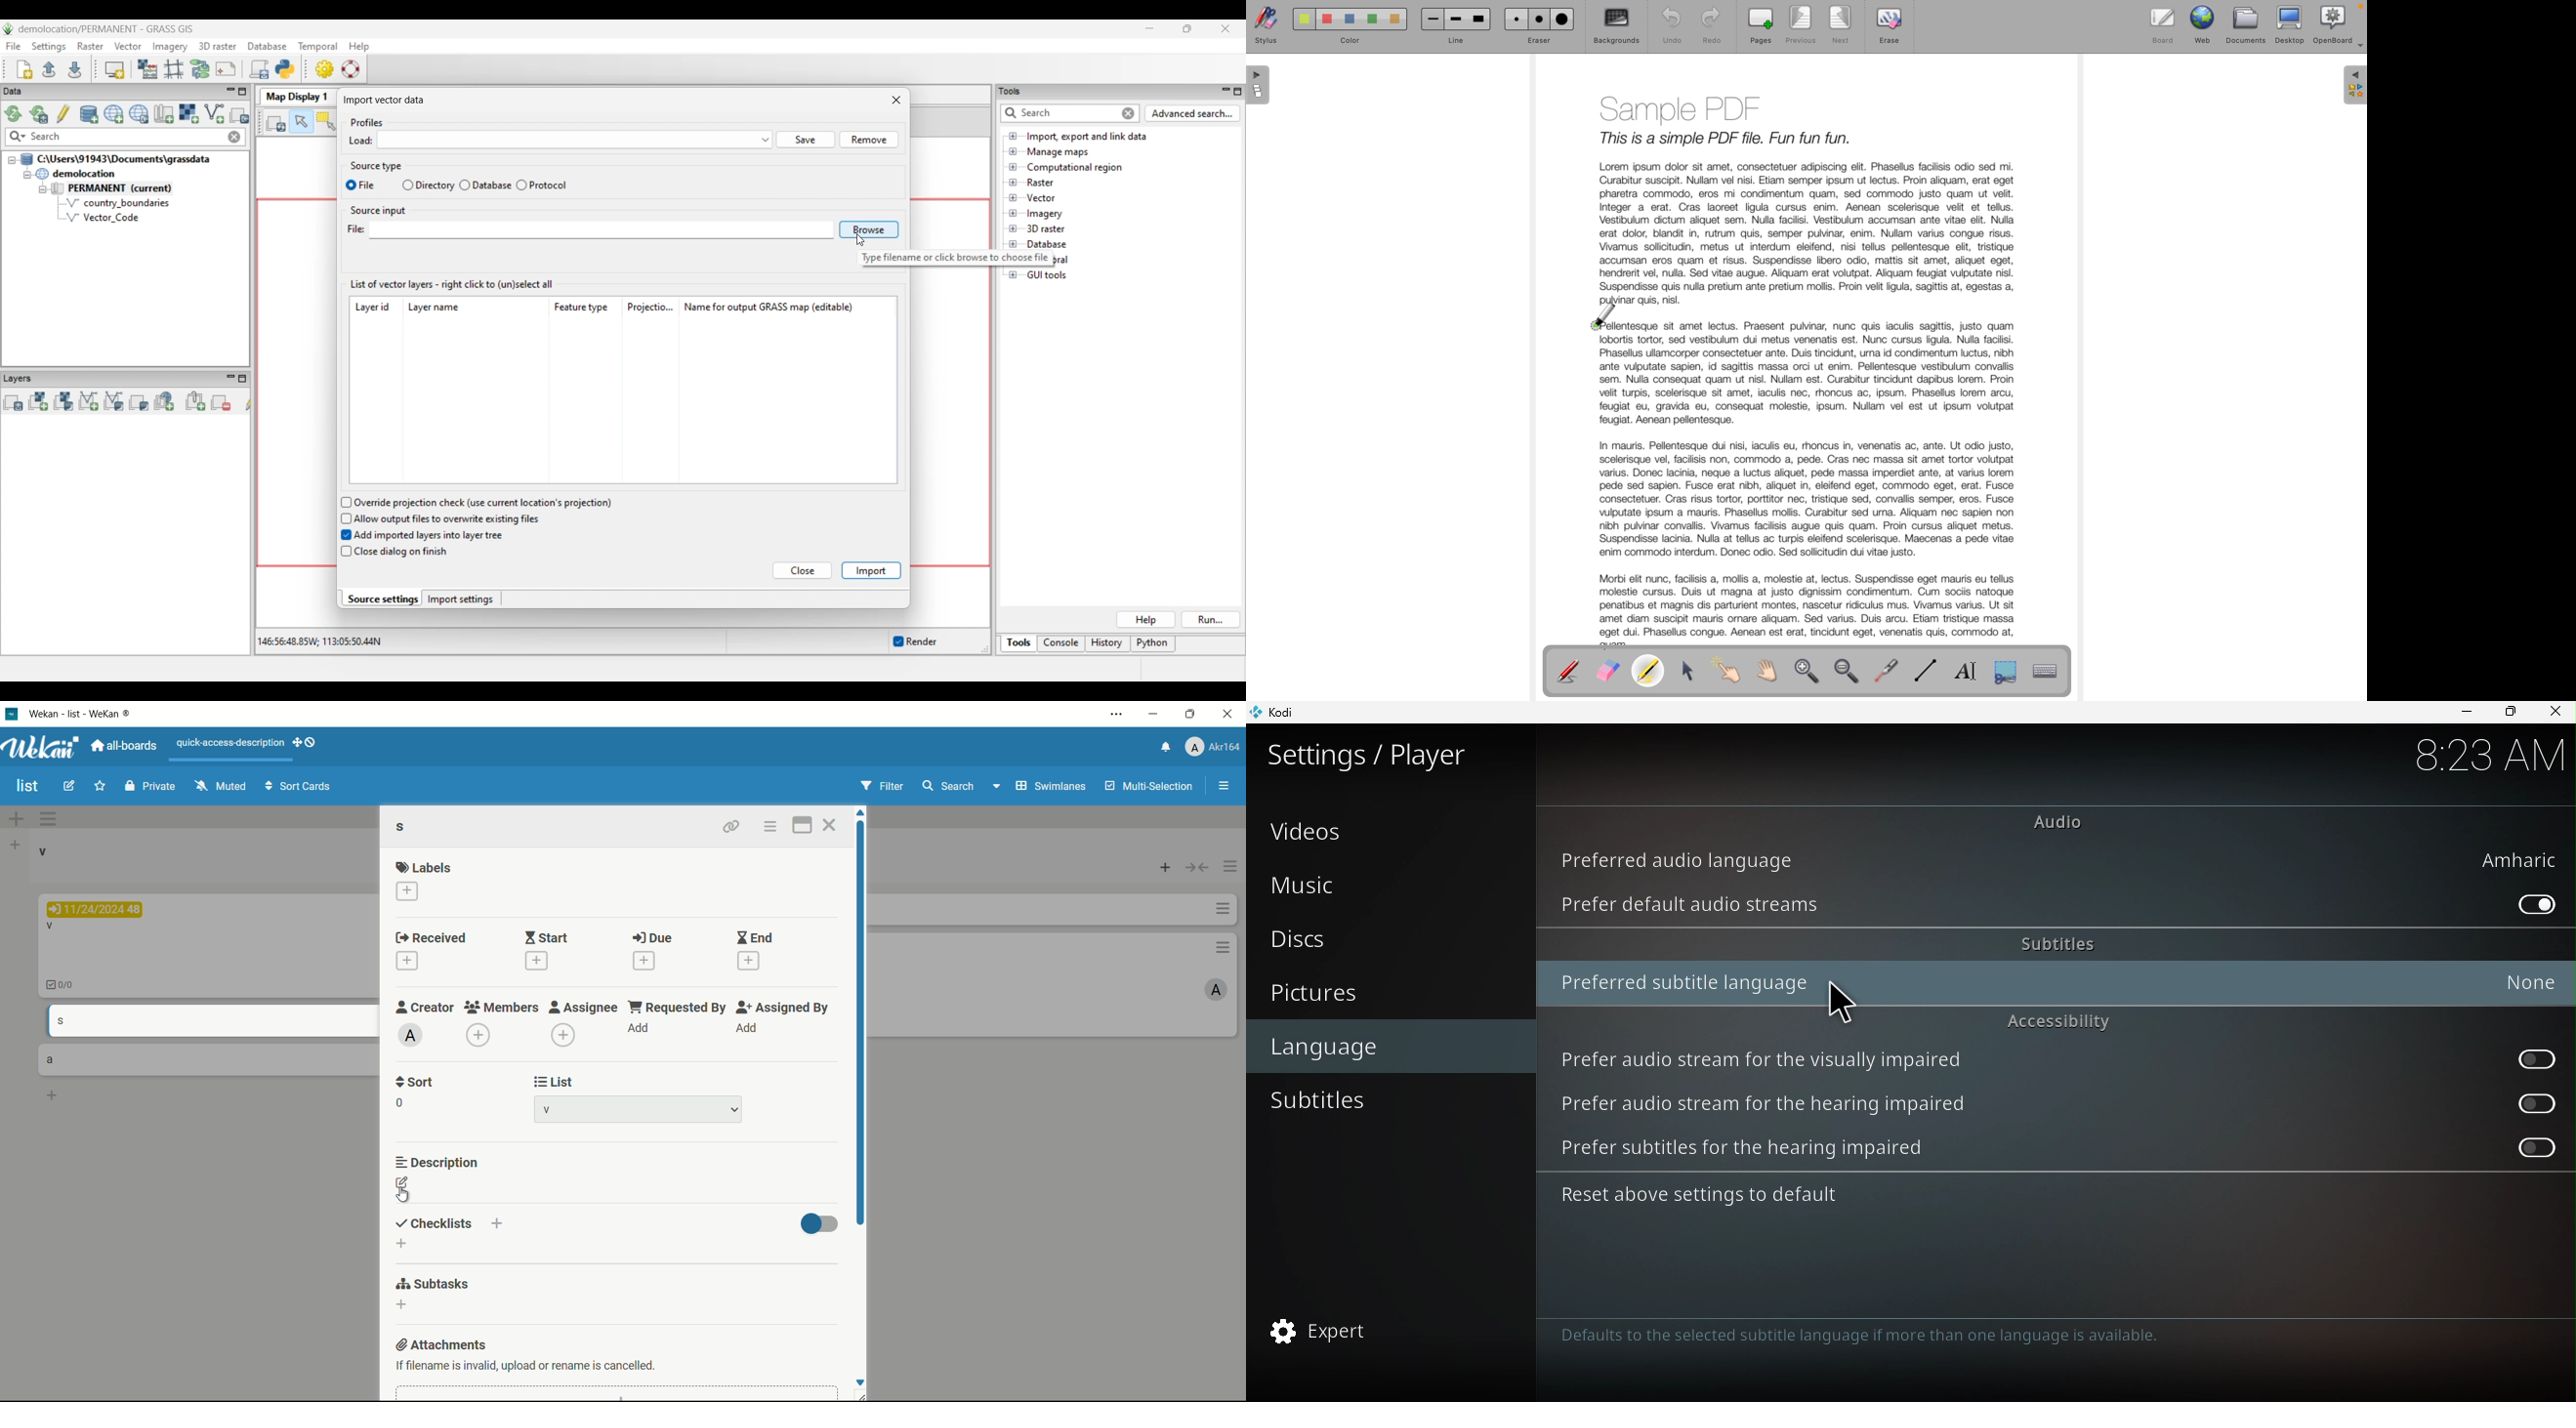 Image resolution: width=2576 pixels, height=1428 pixels. Describe the element at coordinates (1215, 746) in the screenshot. I see `profile` at that location.